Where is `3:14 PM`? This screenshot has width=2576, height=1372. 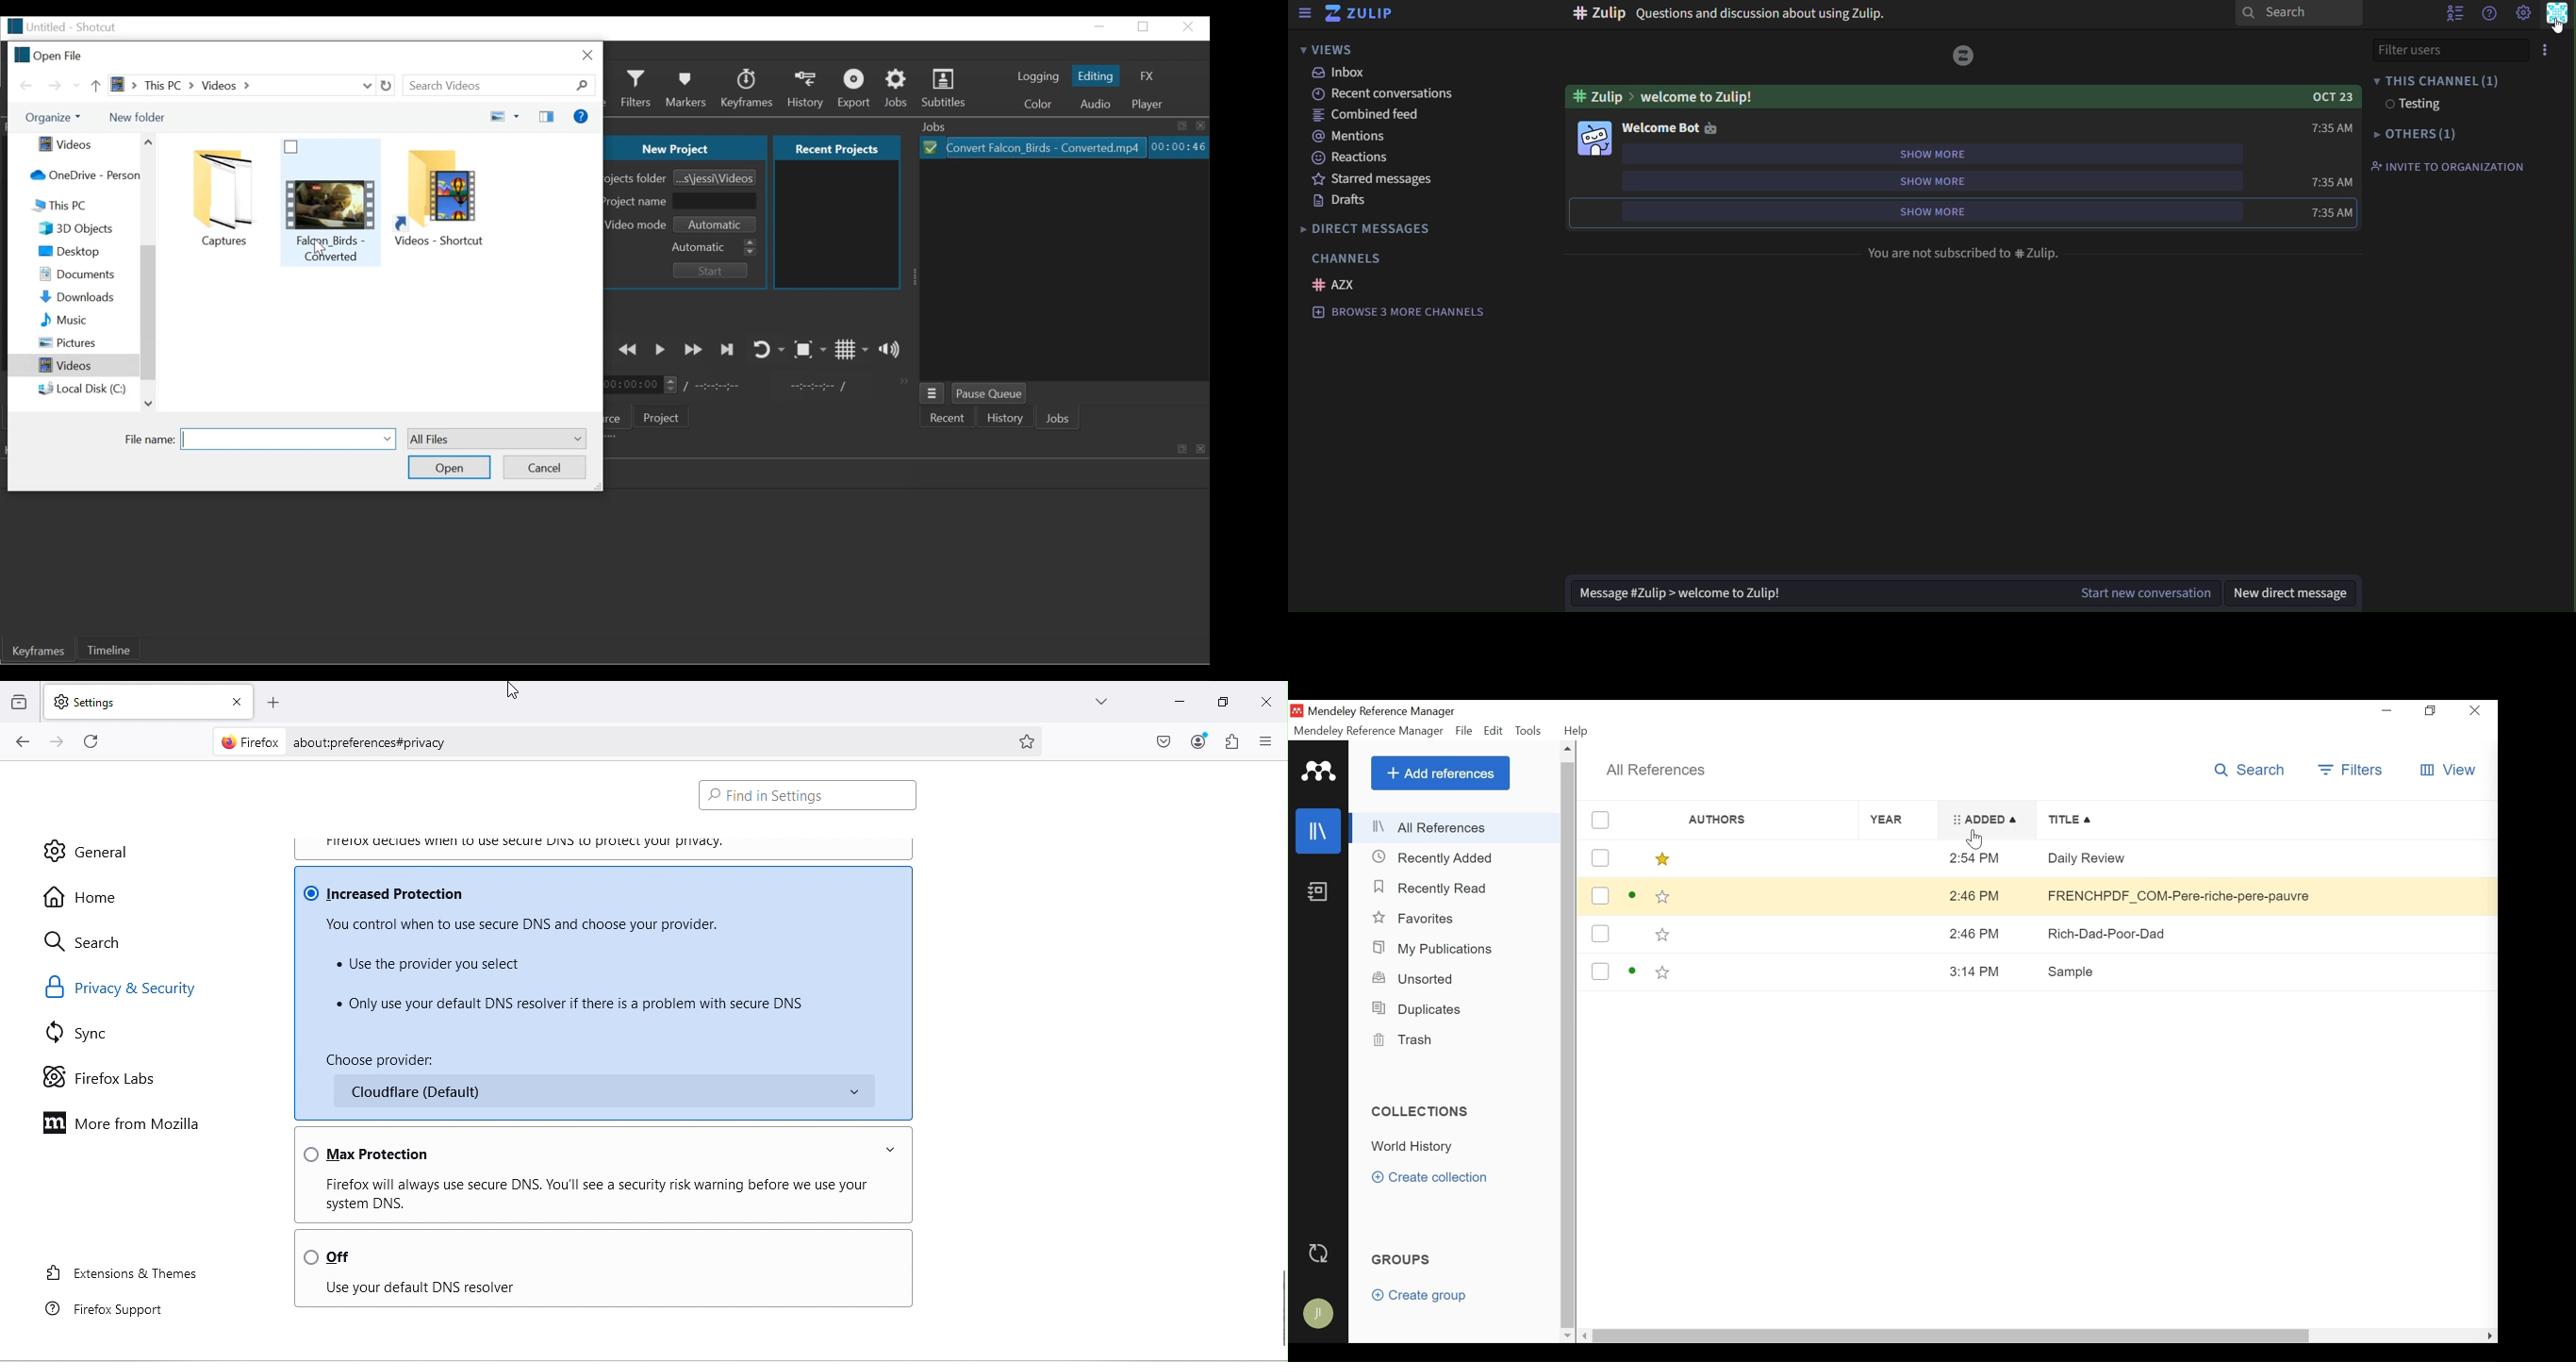 3:14 PM is located at coordinates (1983, 972).